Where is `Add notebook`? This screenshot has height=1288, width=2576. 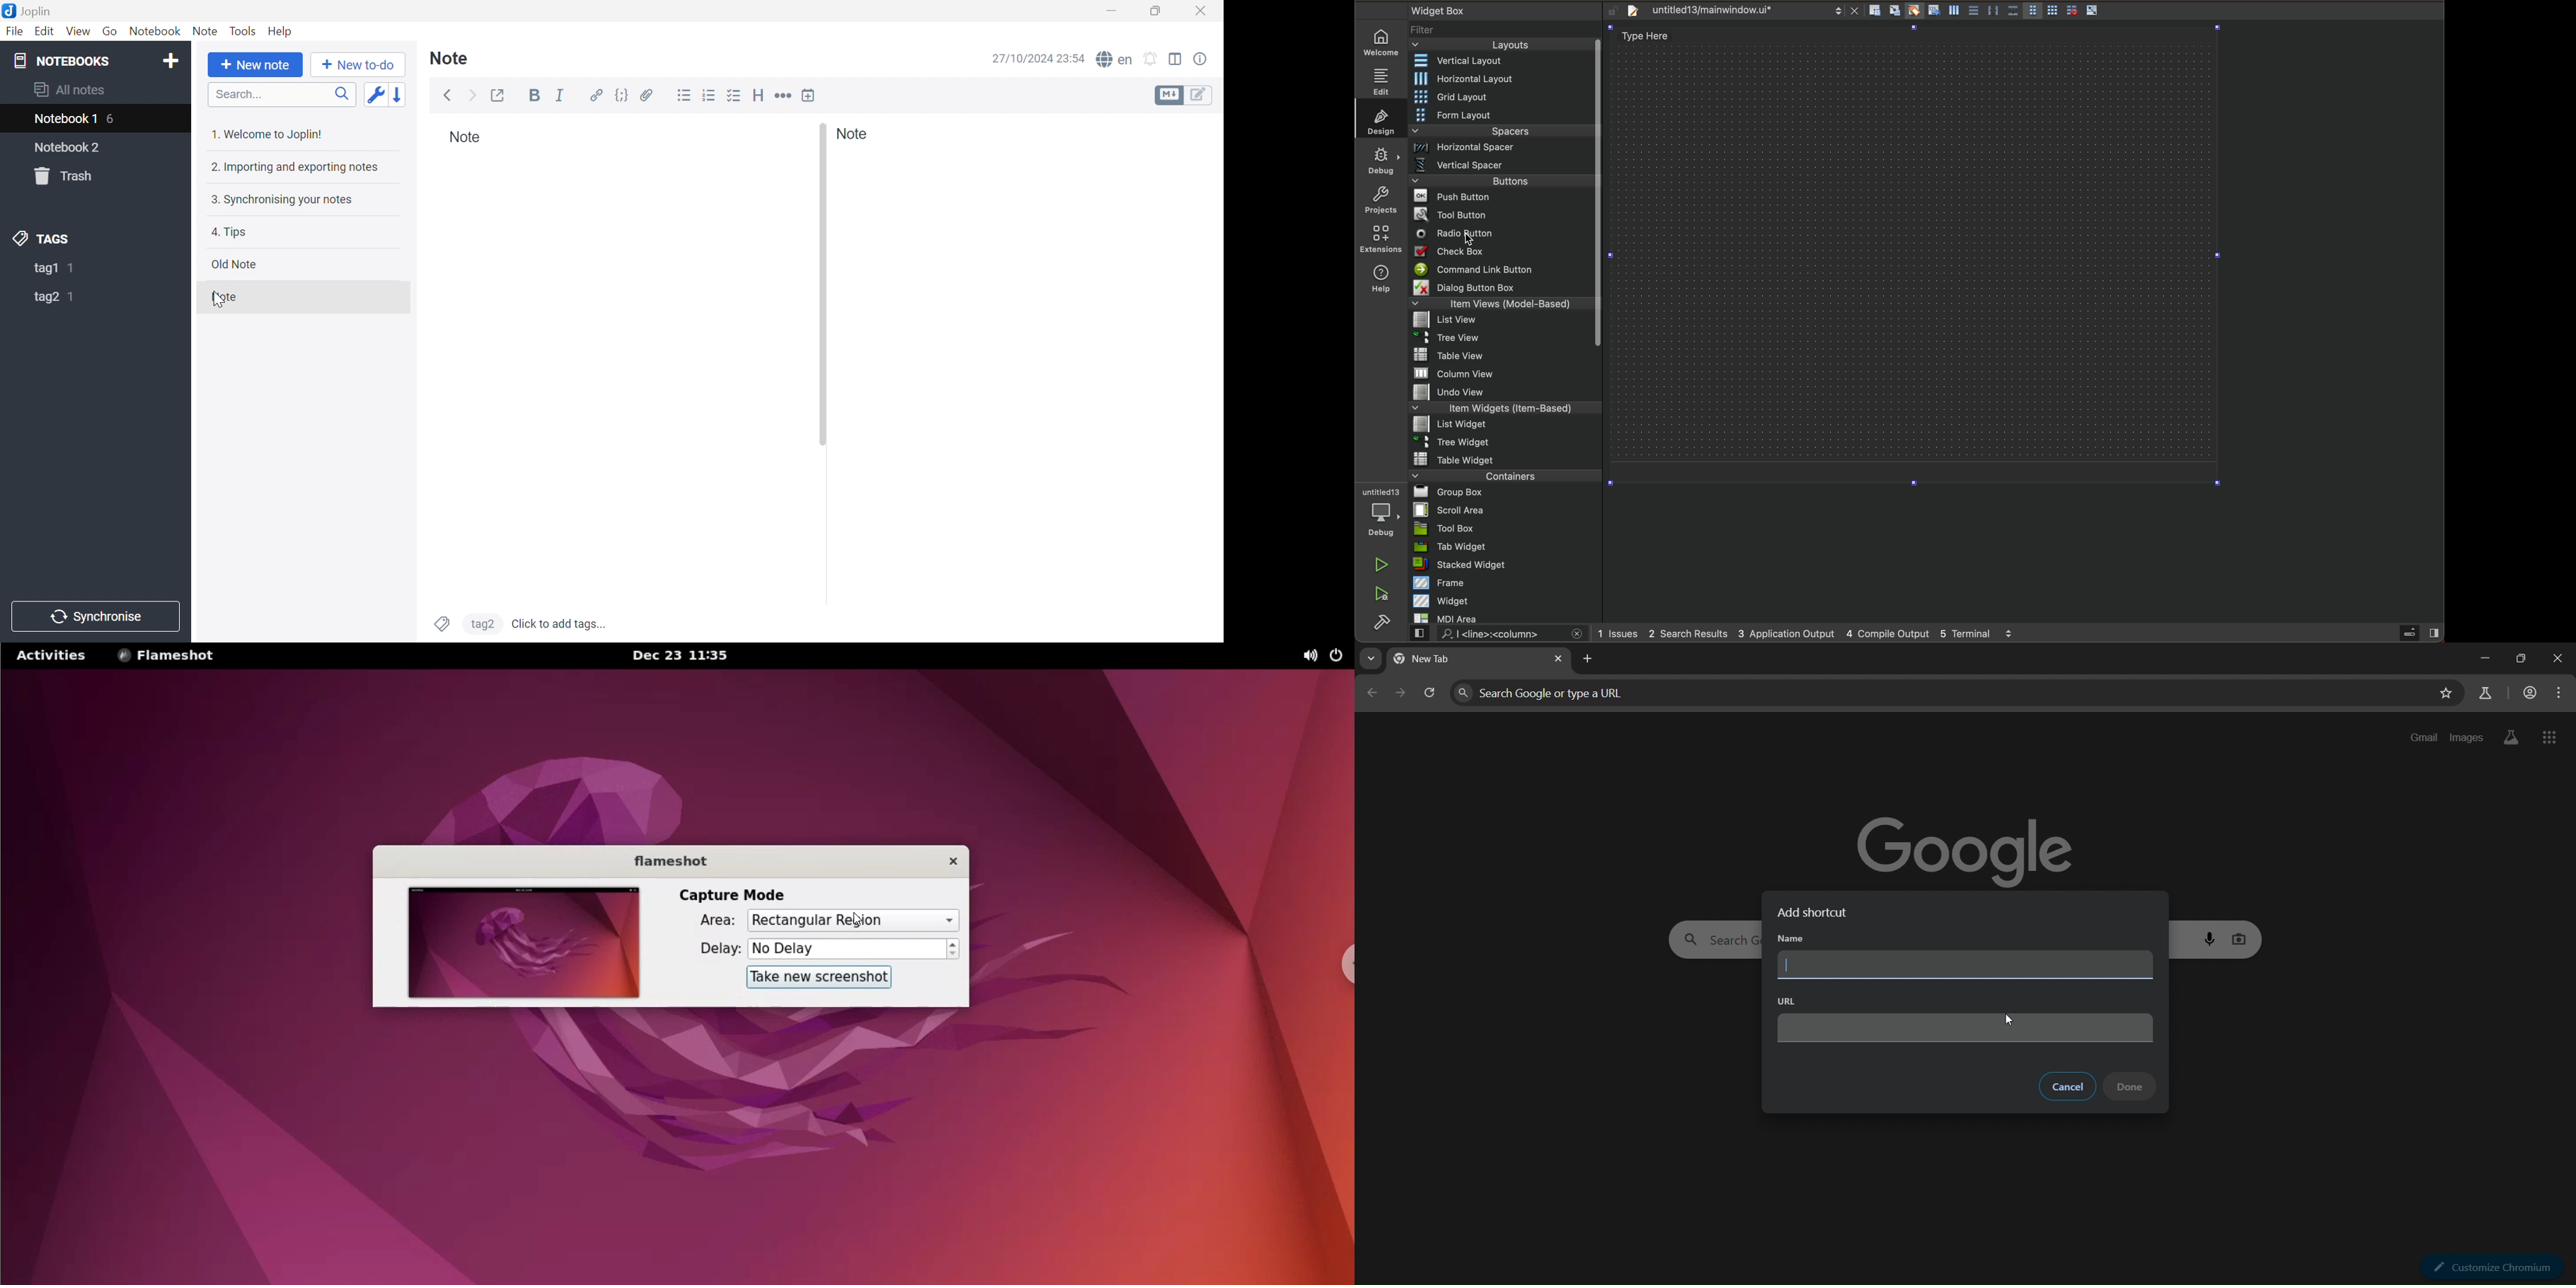
Add notebook is located at coordinates (171, 60).